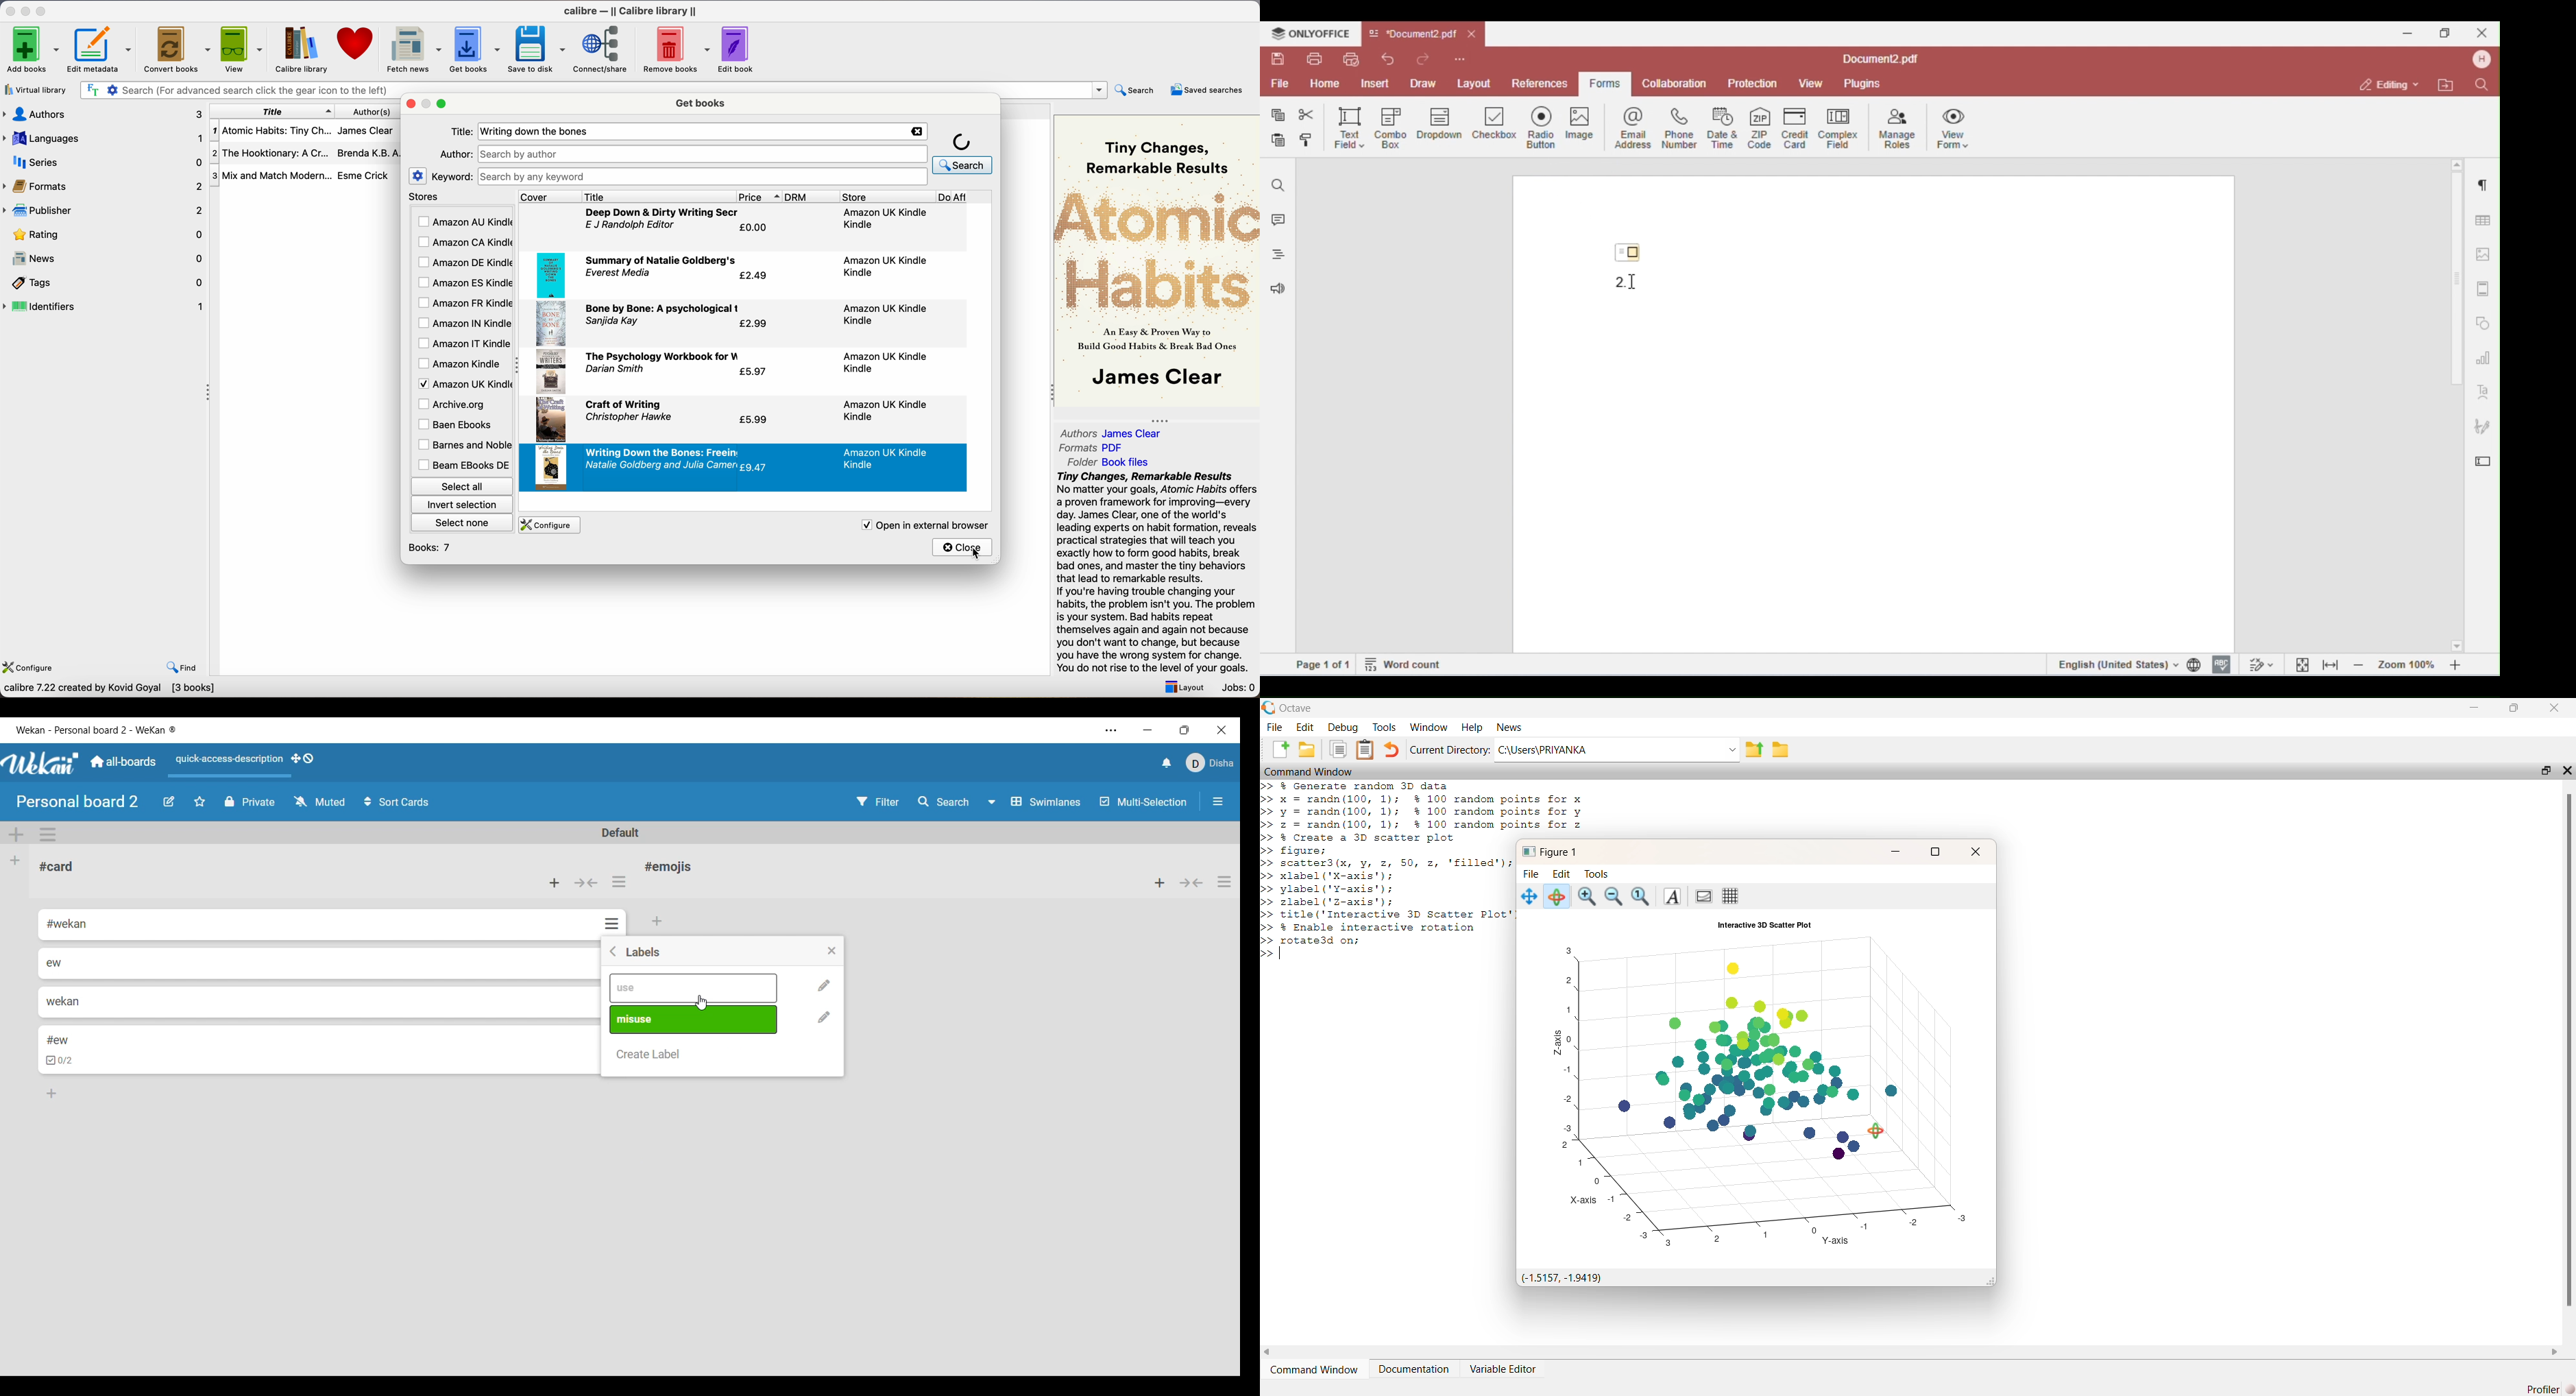 Image resolution: width=2576 pixels, height=1400 pixels. I want to click on Swimlanes and other board view options, so click(1033, 801).